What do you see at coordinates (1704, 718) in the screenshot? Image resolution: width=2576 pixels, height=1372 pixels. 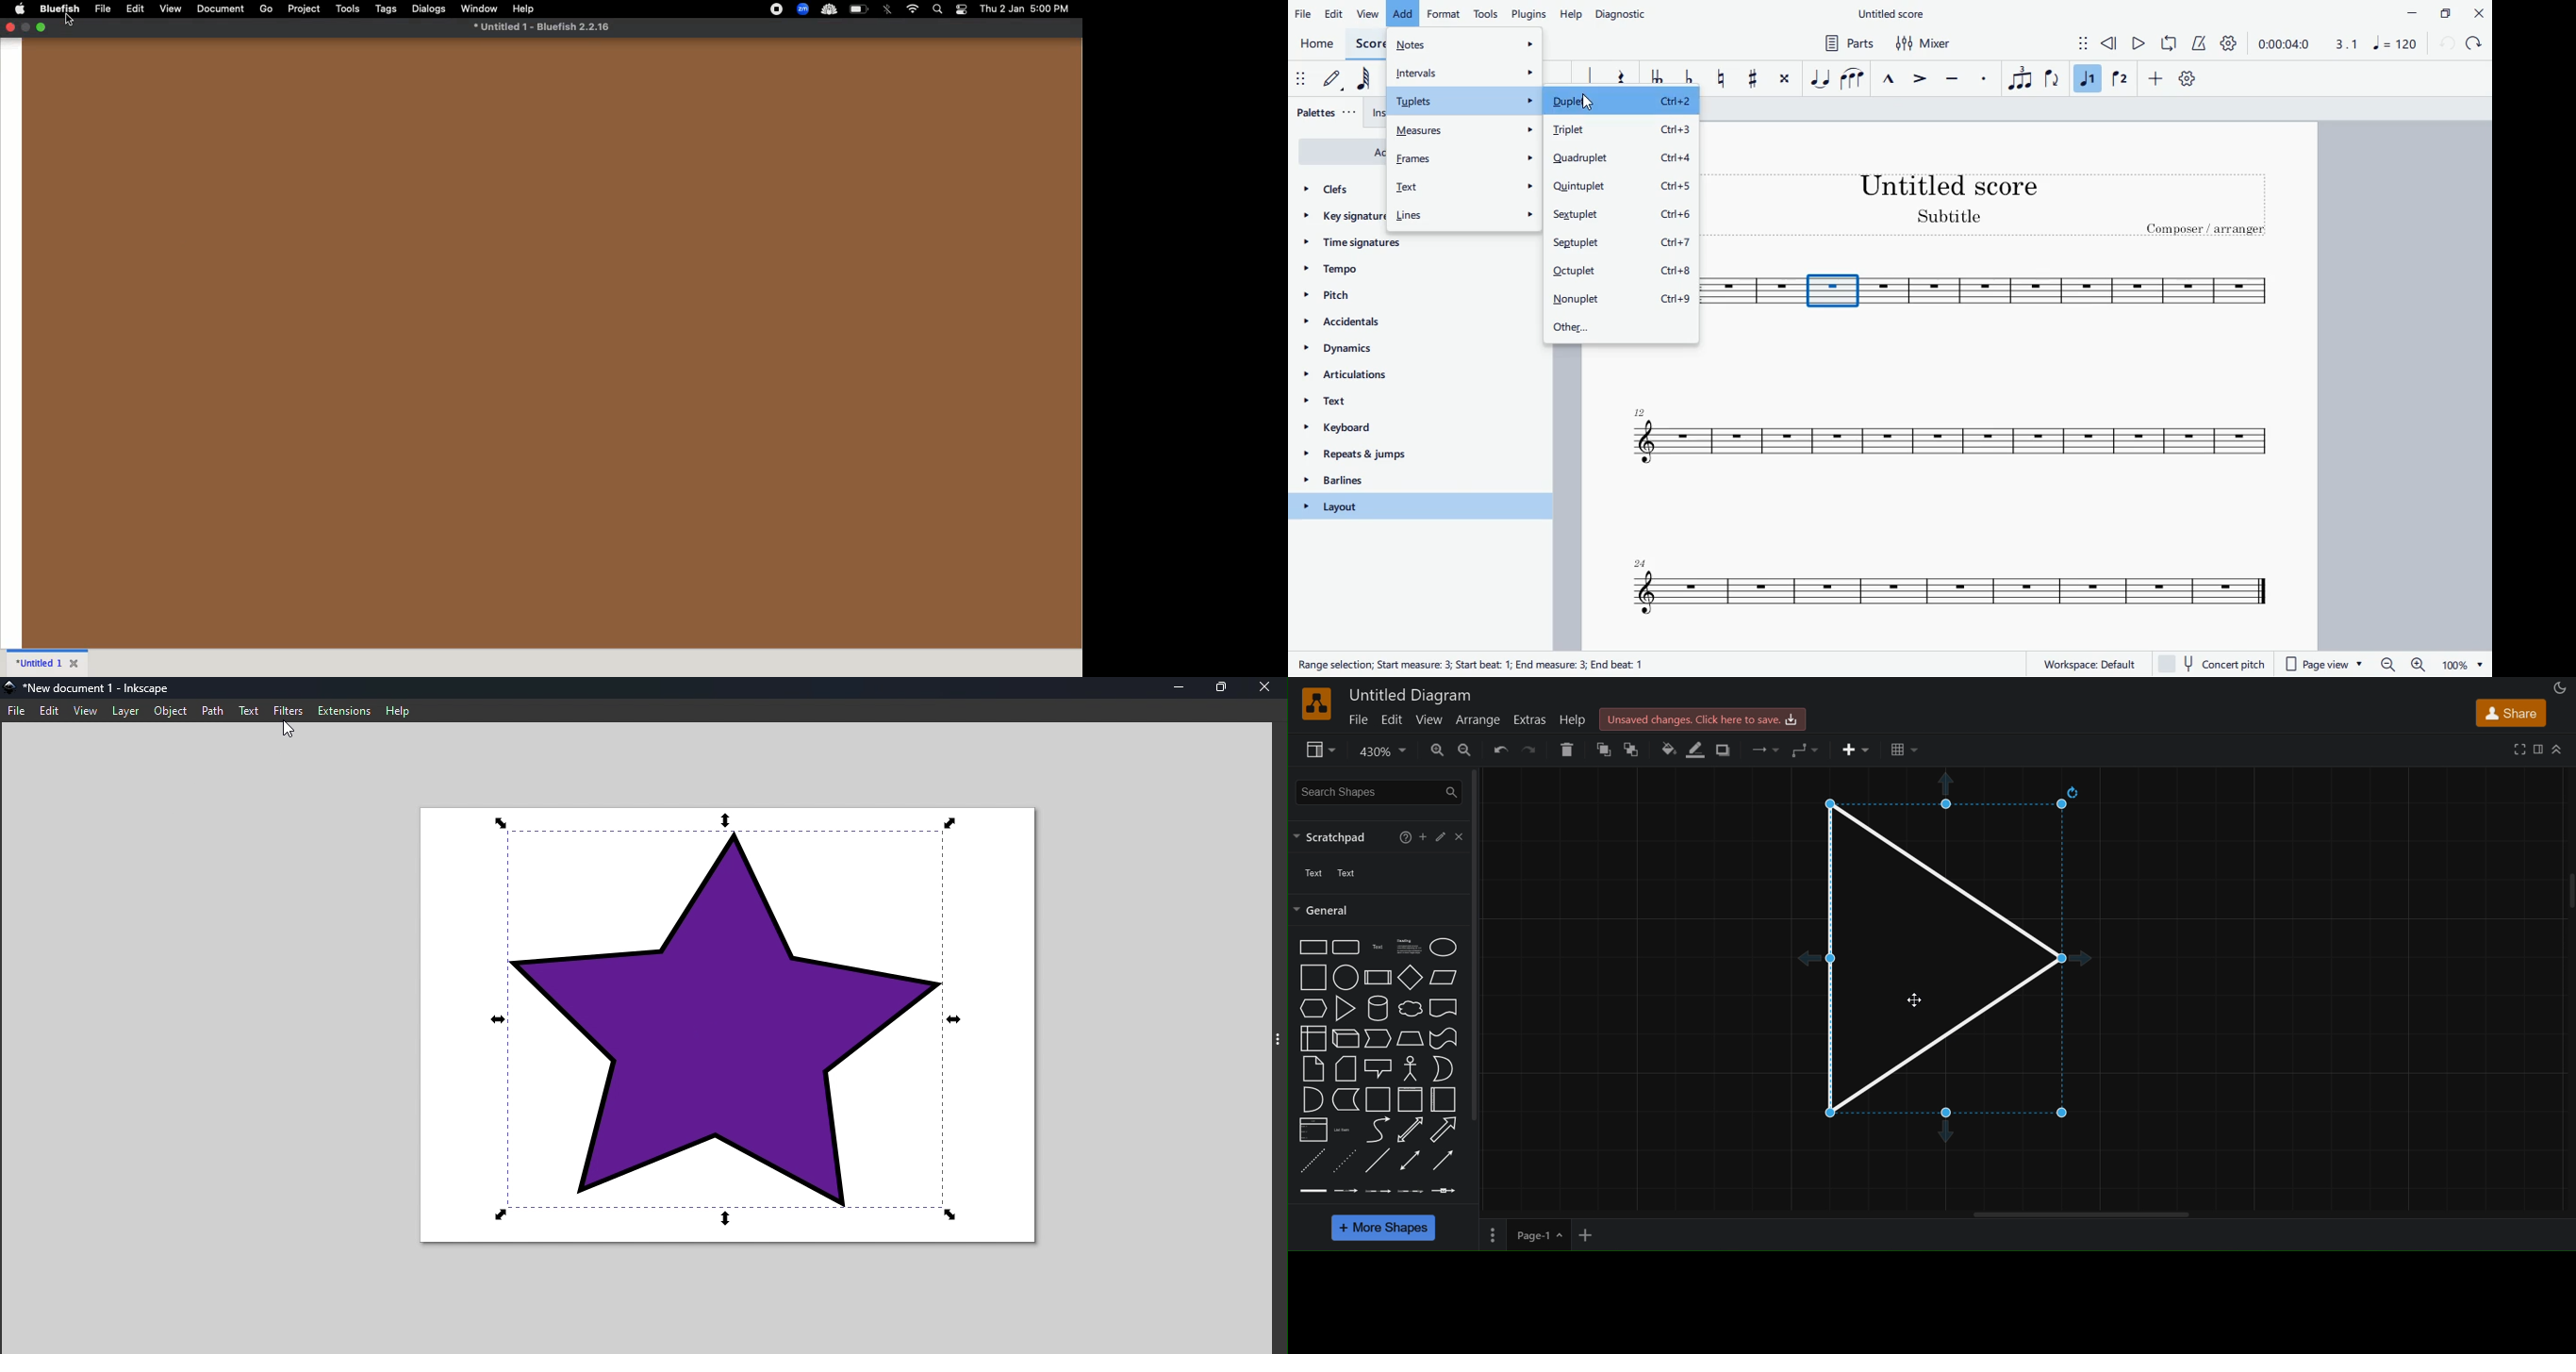 I see `Unsaved changes. click here to save.` at bounding box center [1704, 718].